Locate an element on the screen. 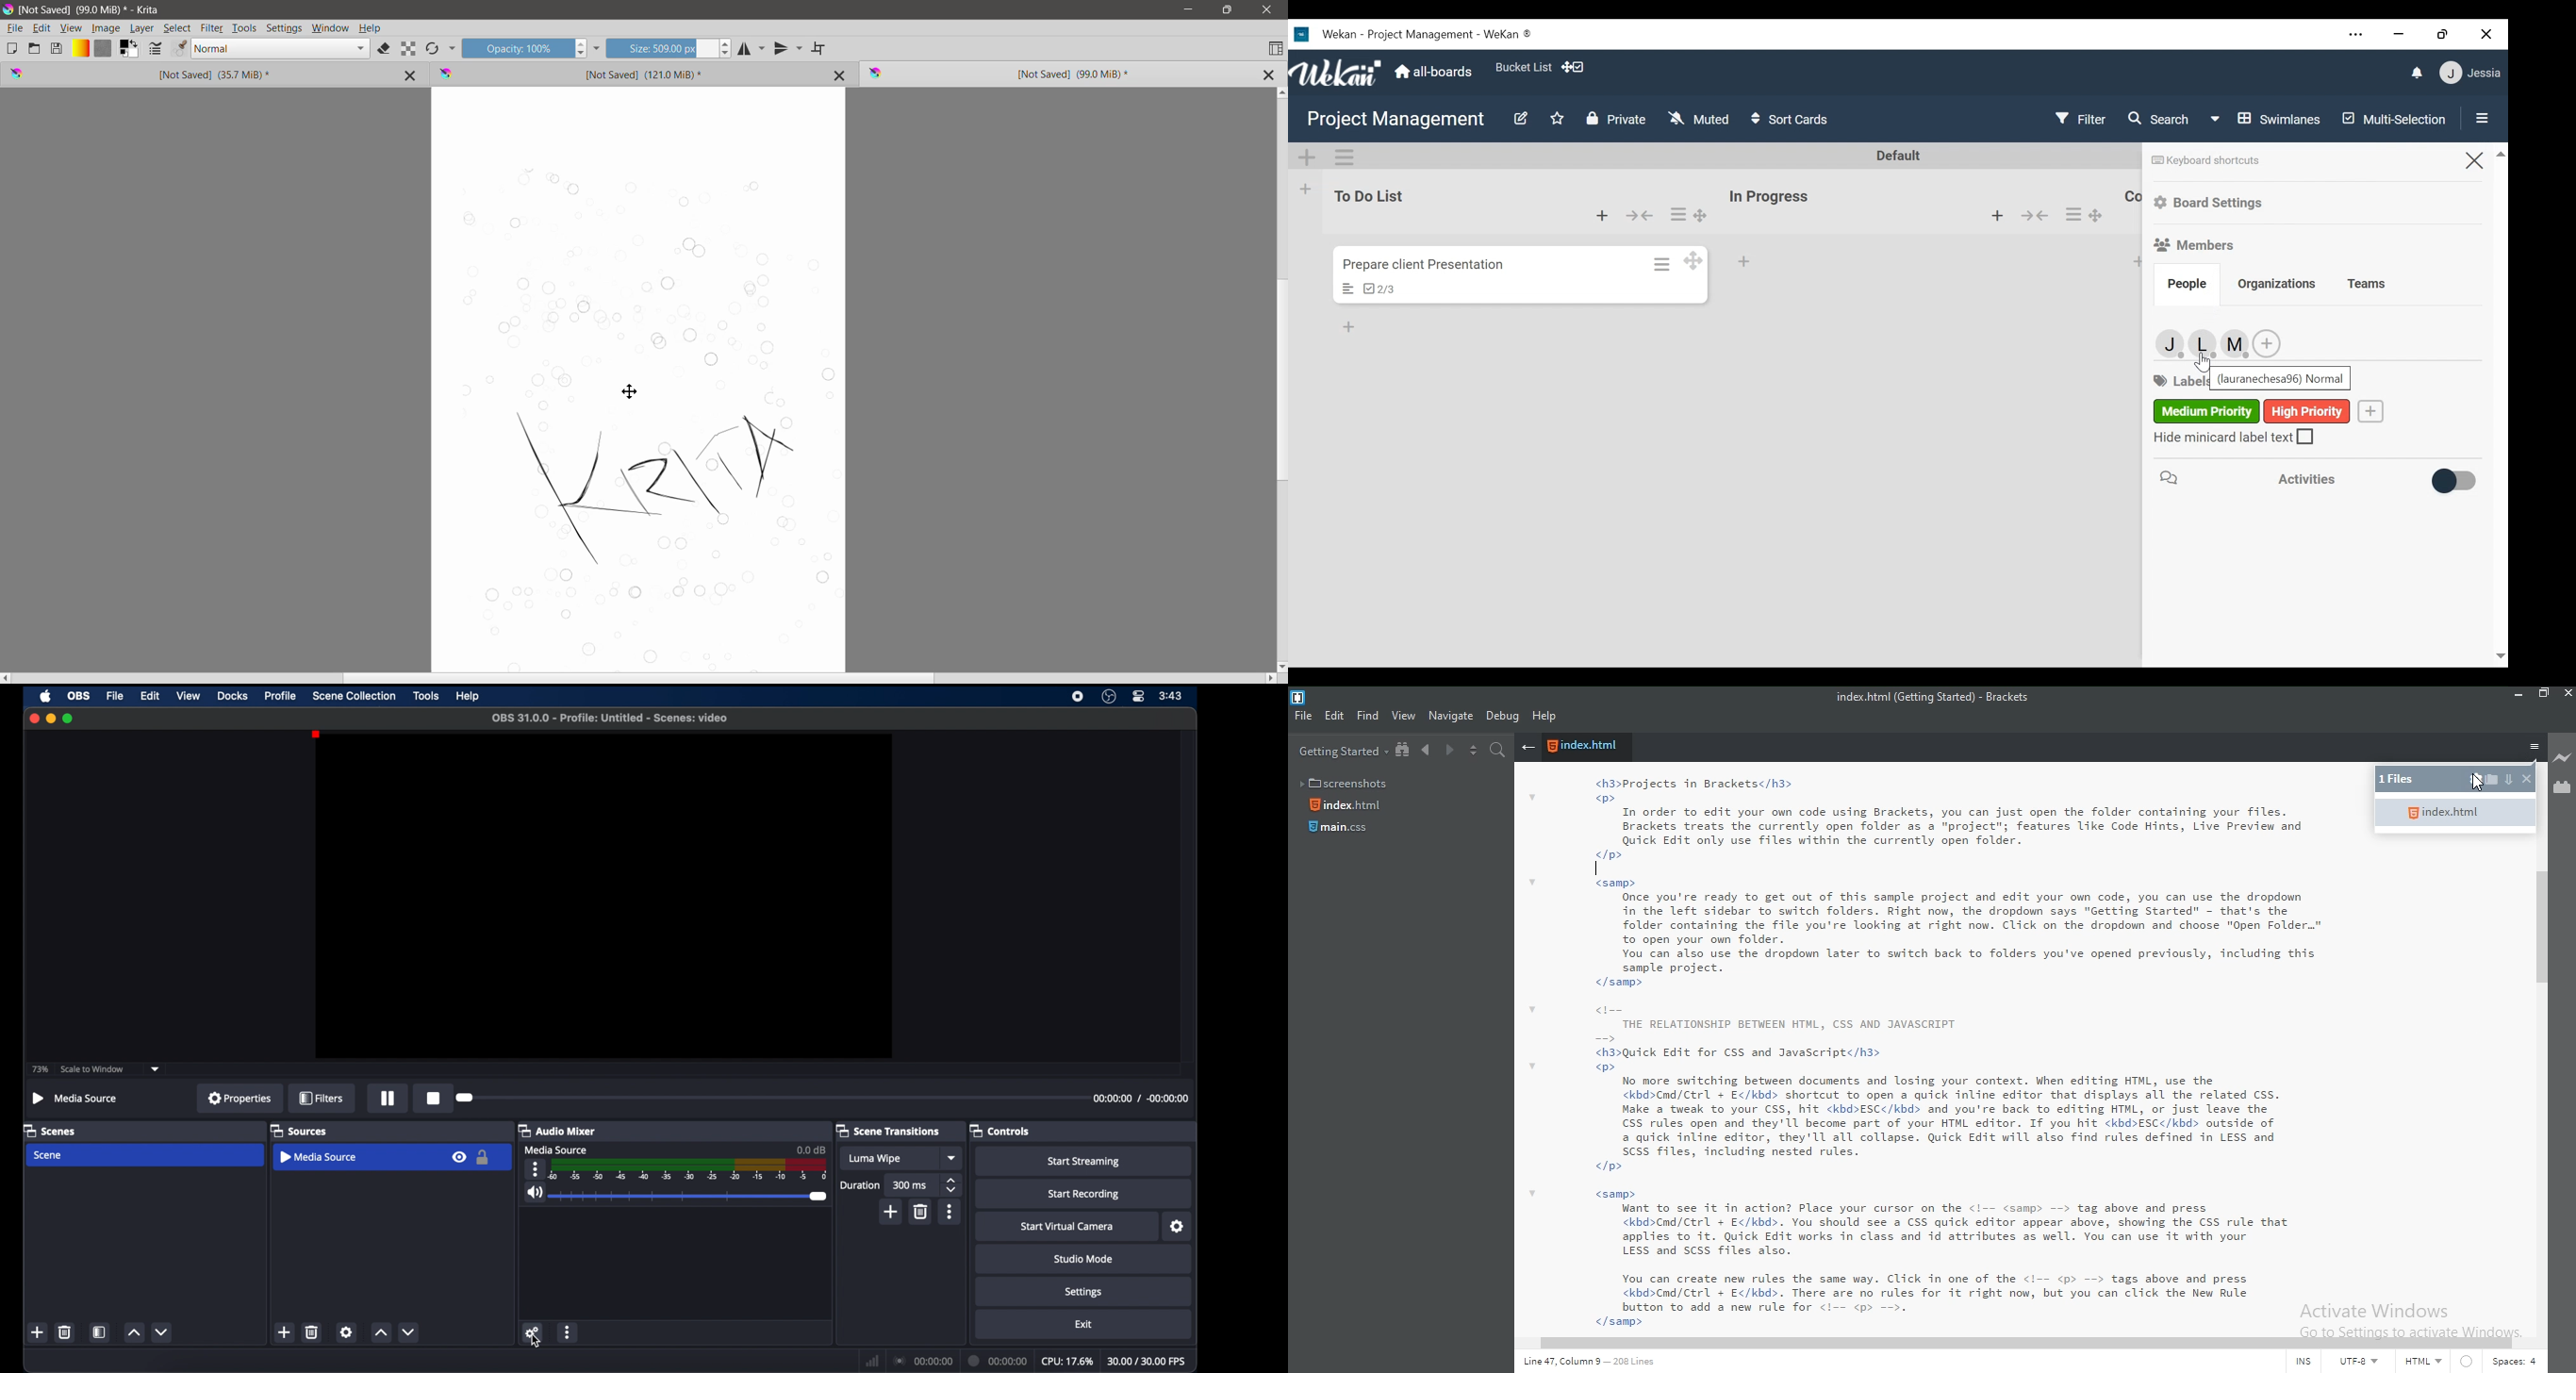 This screenshot has width=2576, height=1400. Create New Document is located at coordinates (11, 48).